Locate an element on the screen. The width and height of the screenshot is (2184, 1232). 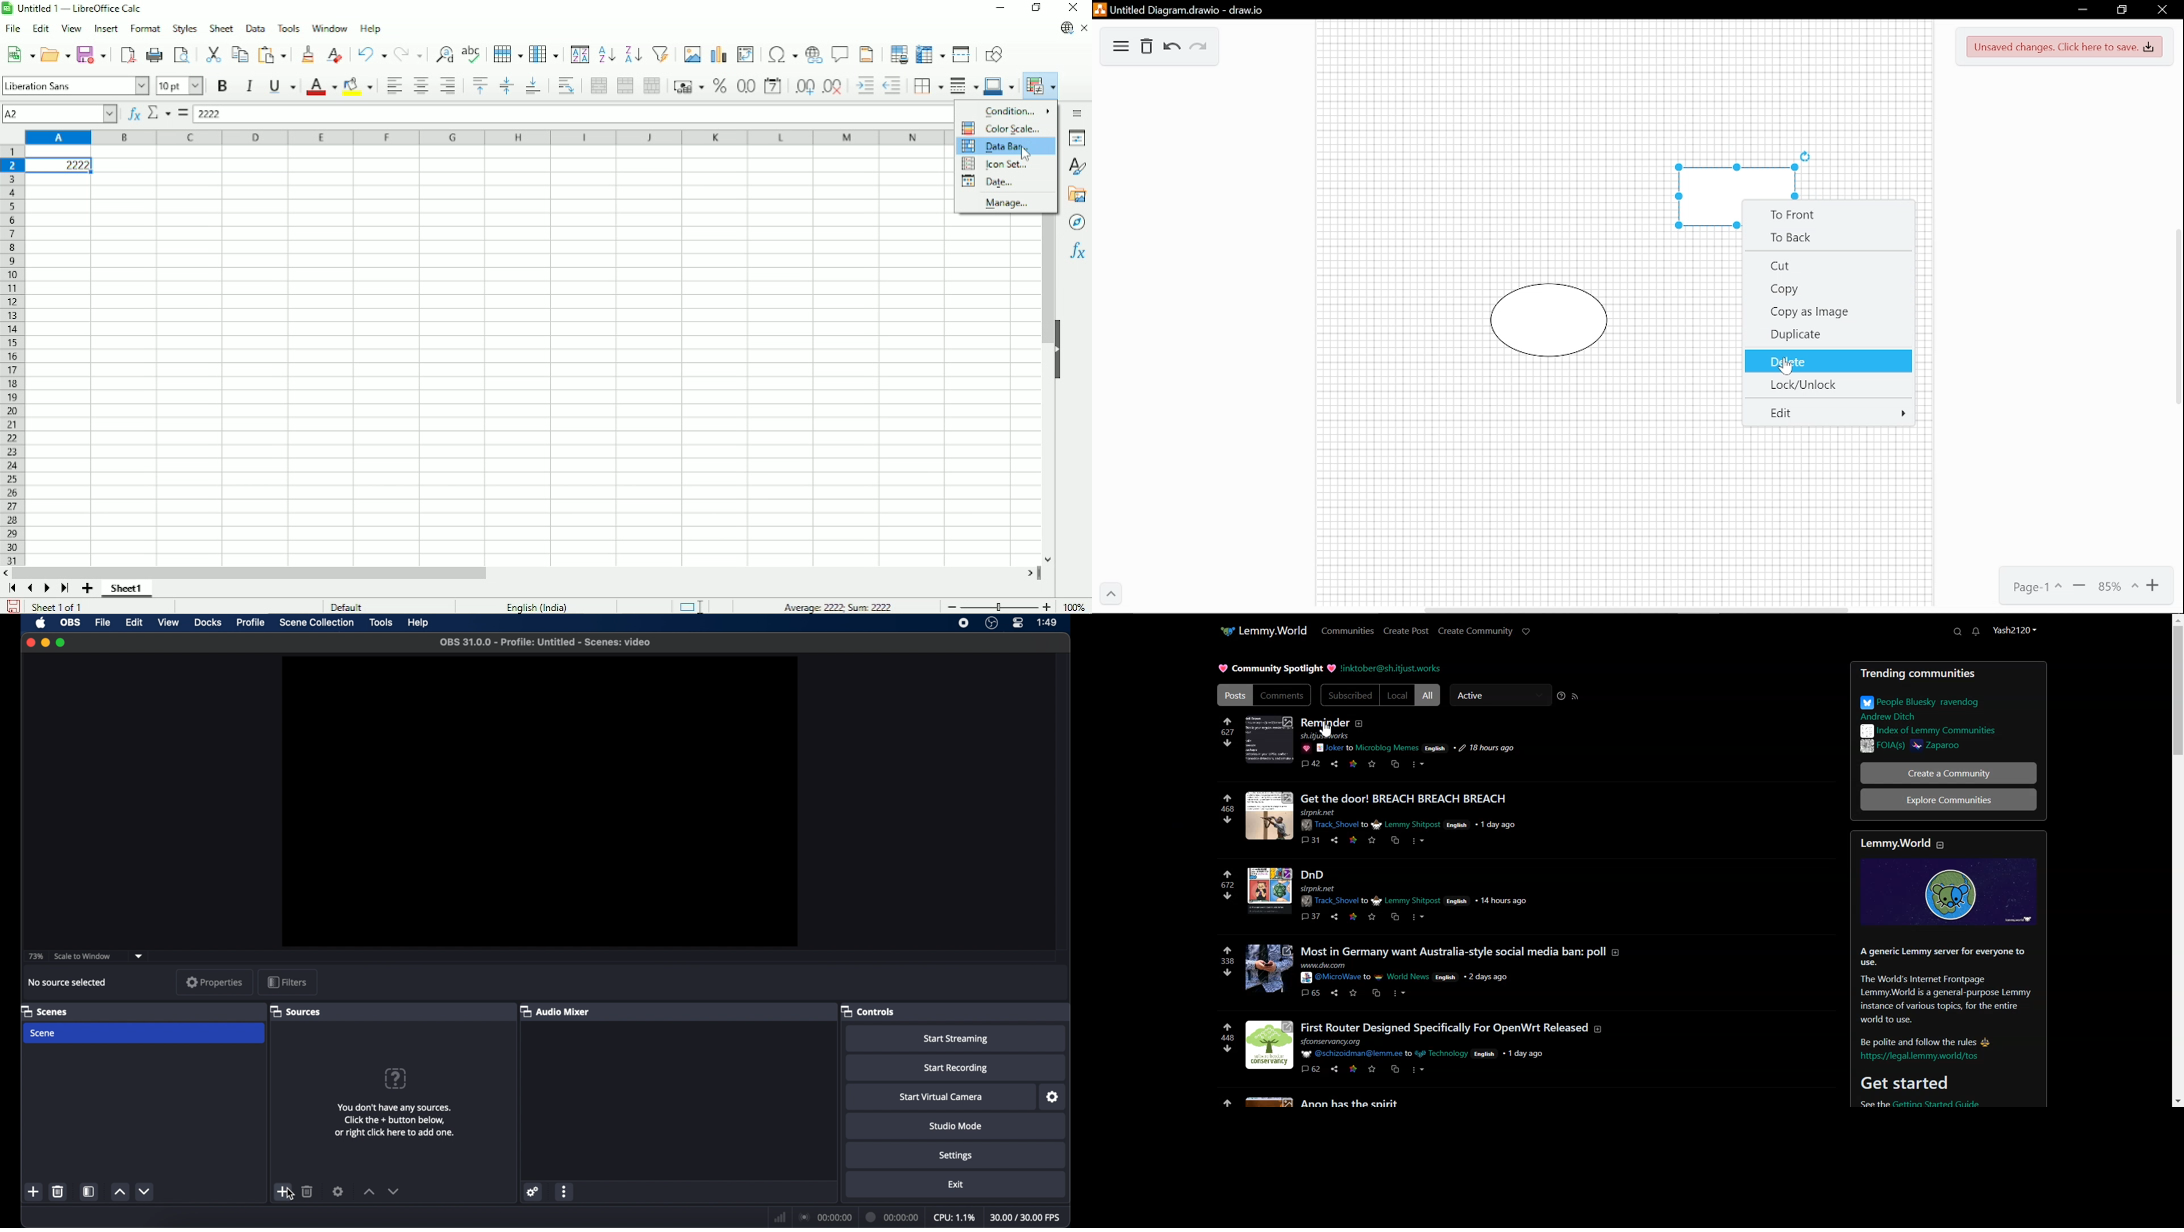
Save is located at coordinates (14, 605).